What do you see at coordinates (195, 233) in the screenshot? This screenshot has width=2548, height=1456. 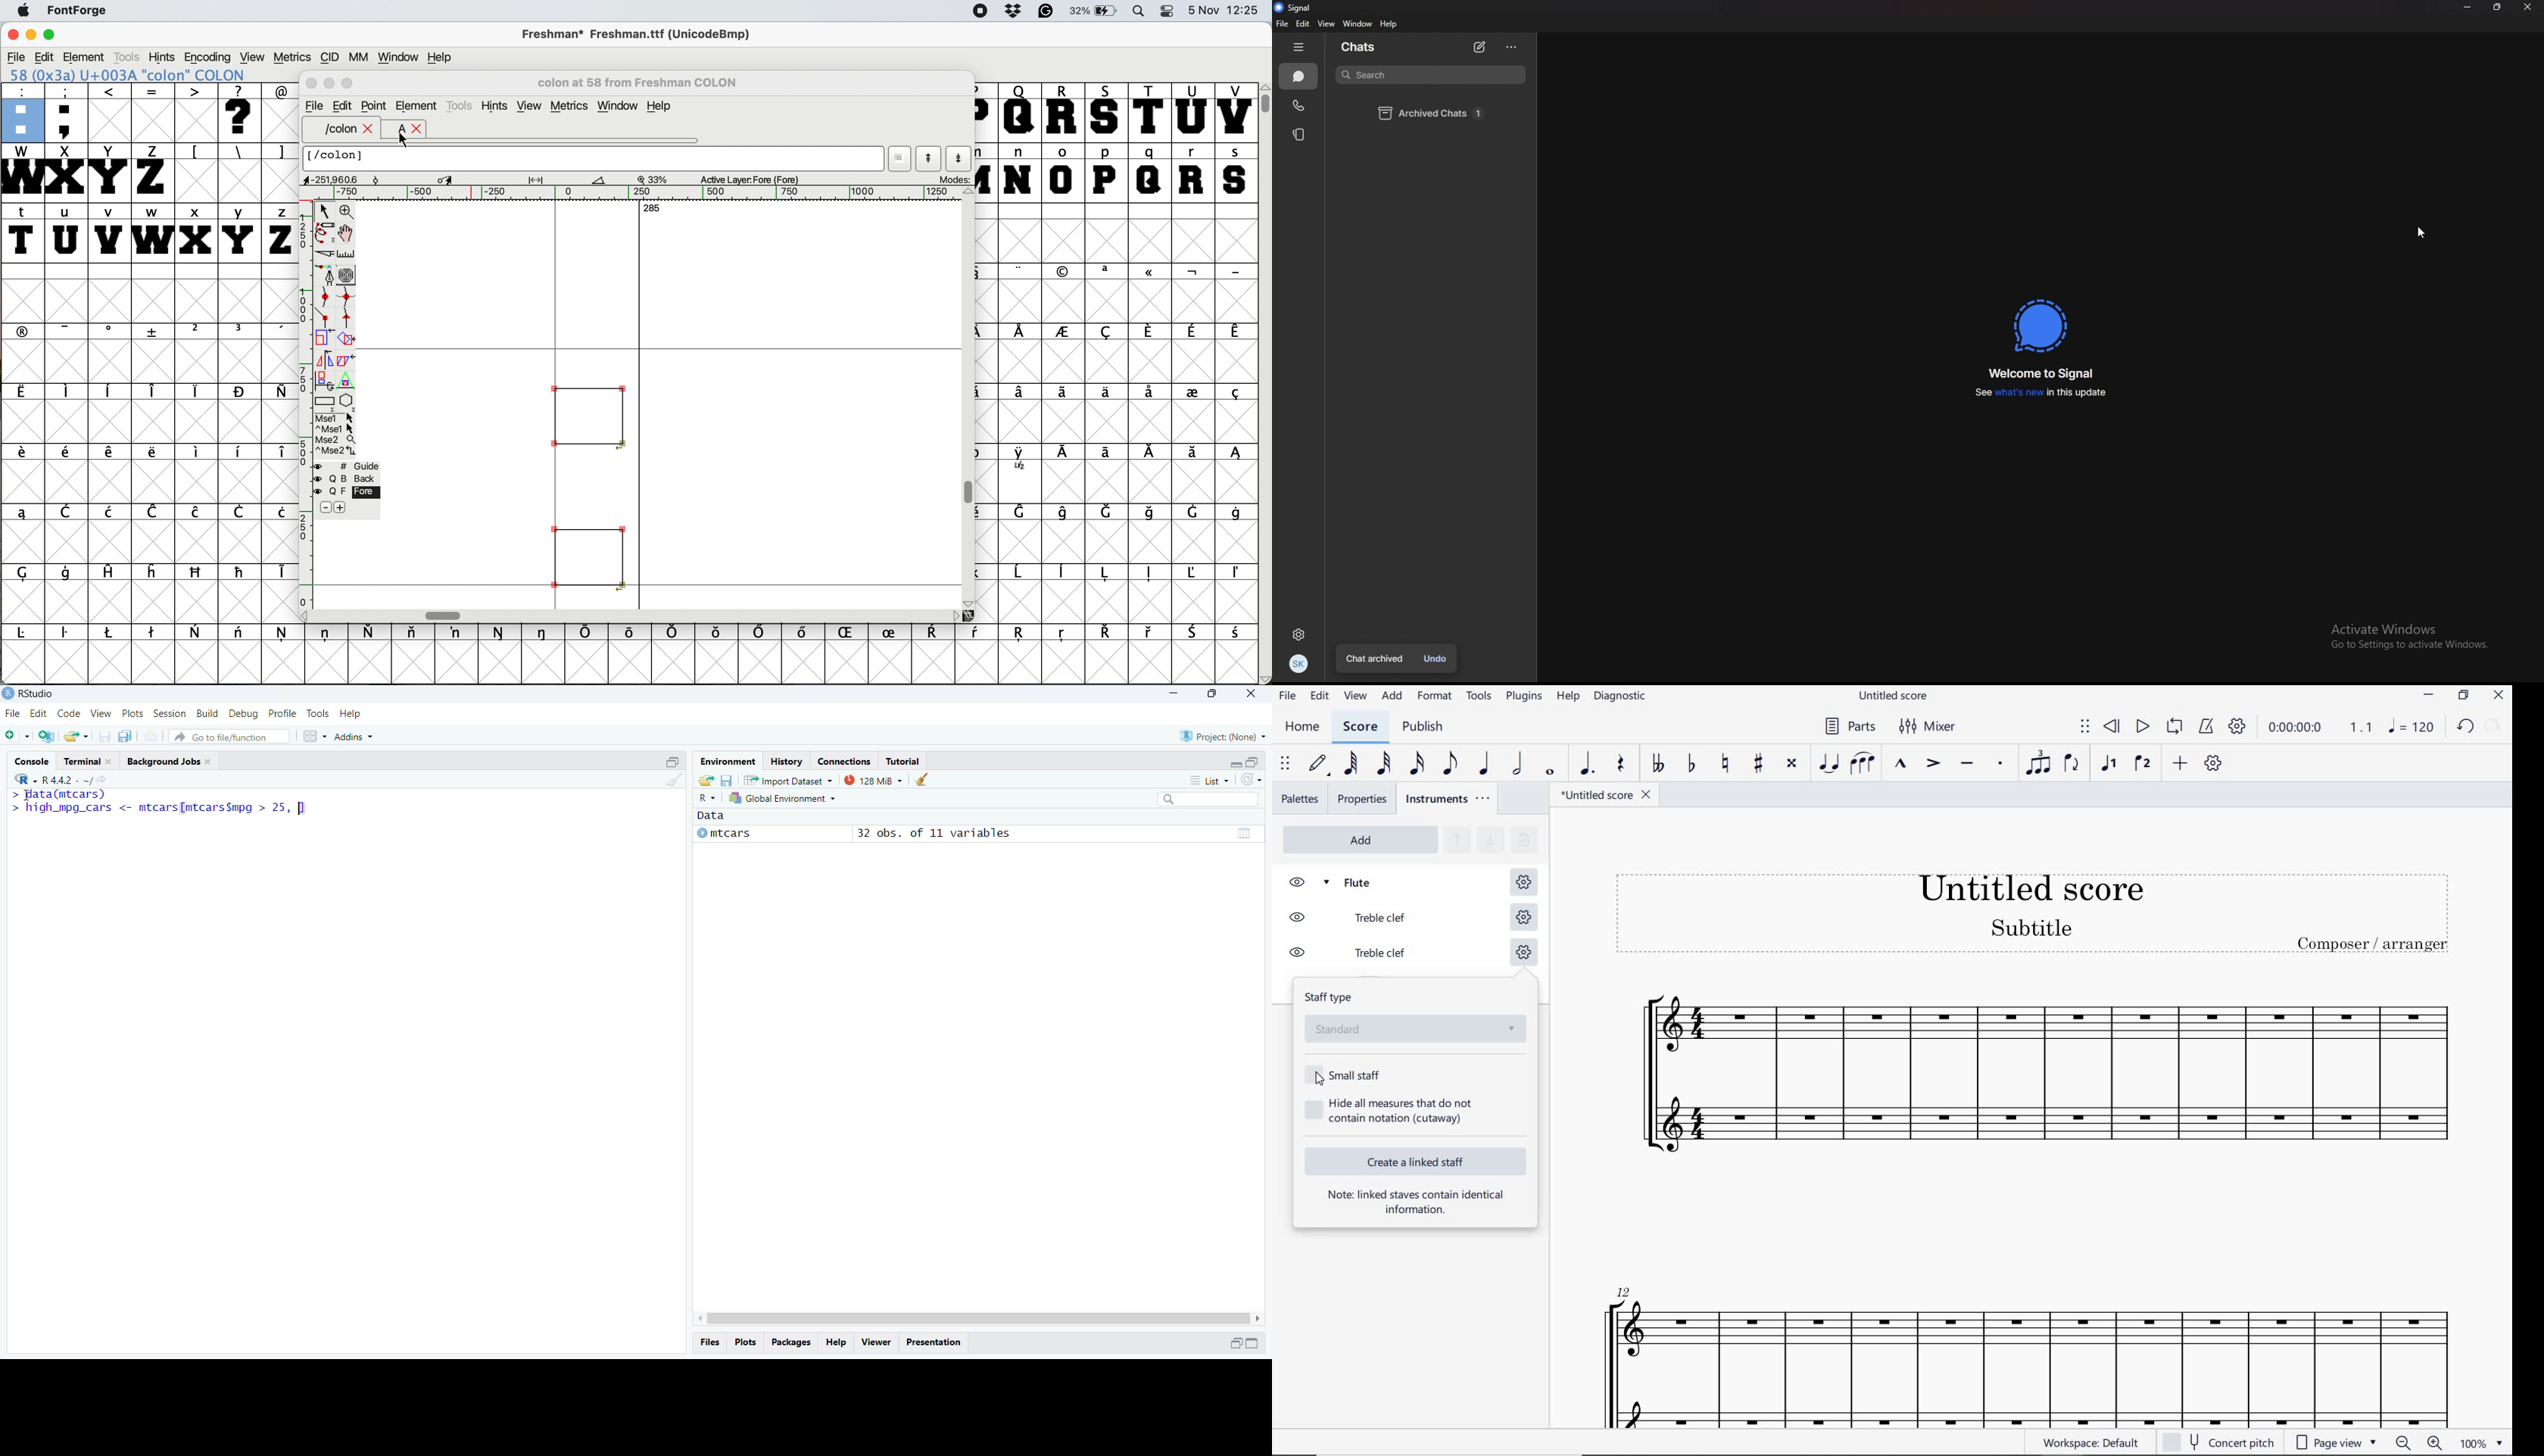 I see `x` at bounding box center [195, 233].